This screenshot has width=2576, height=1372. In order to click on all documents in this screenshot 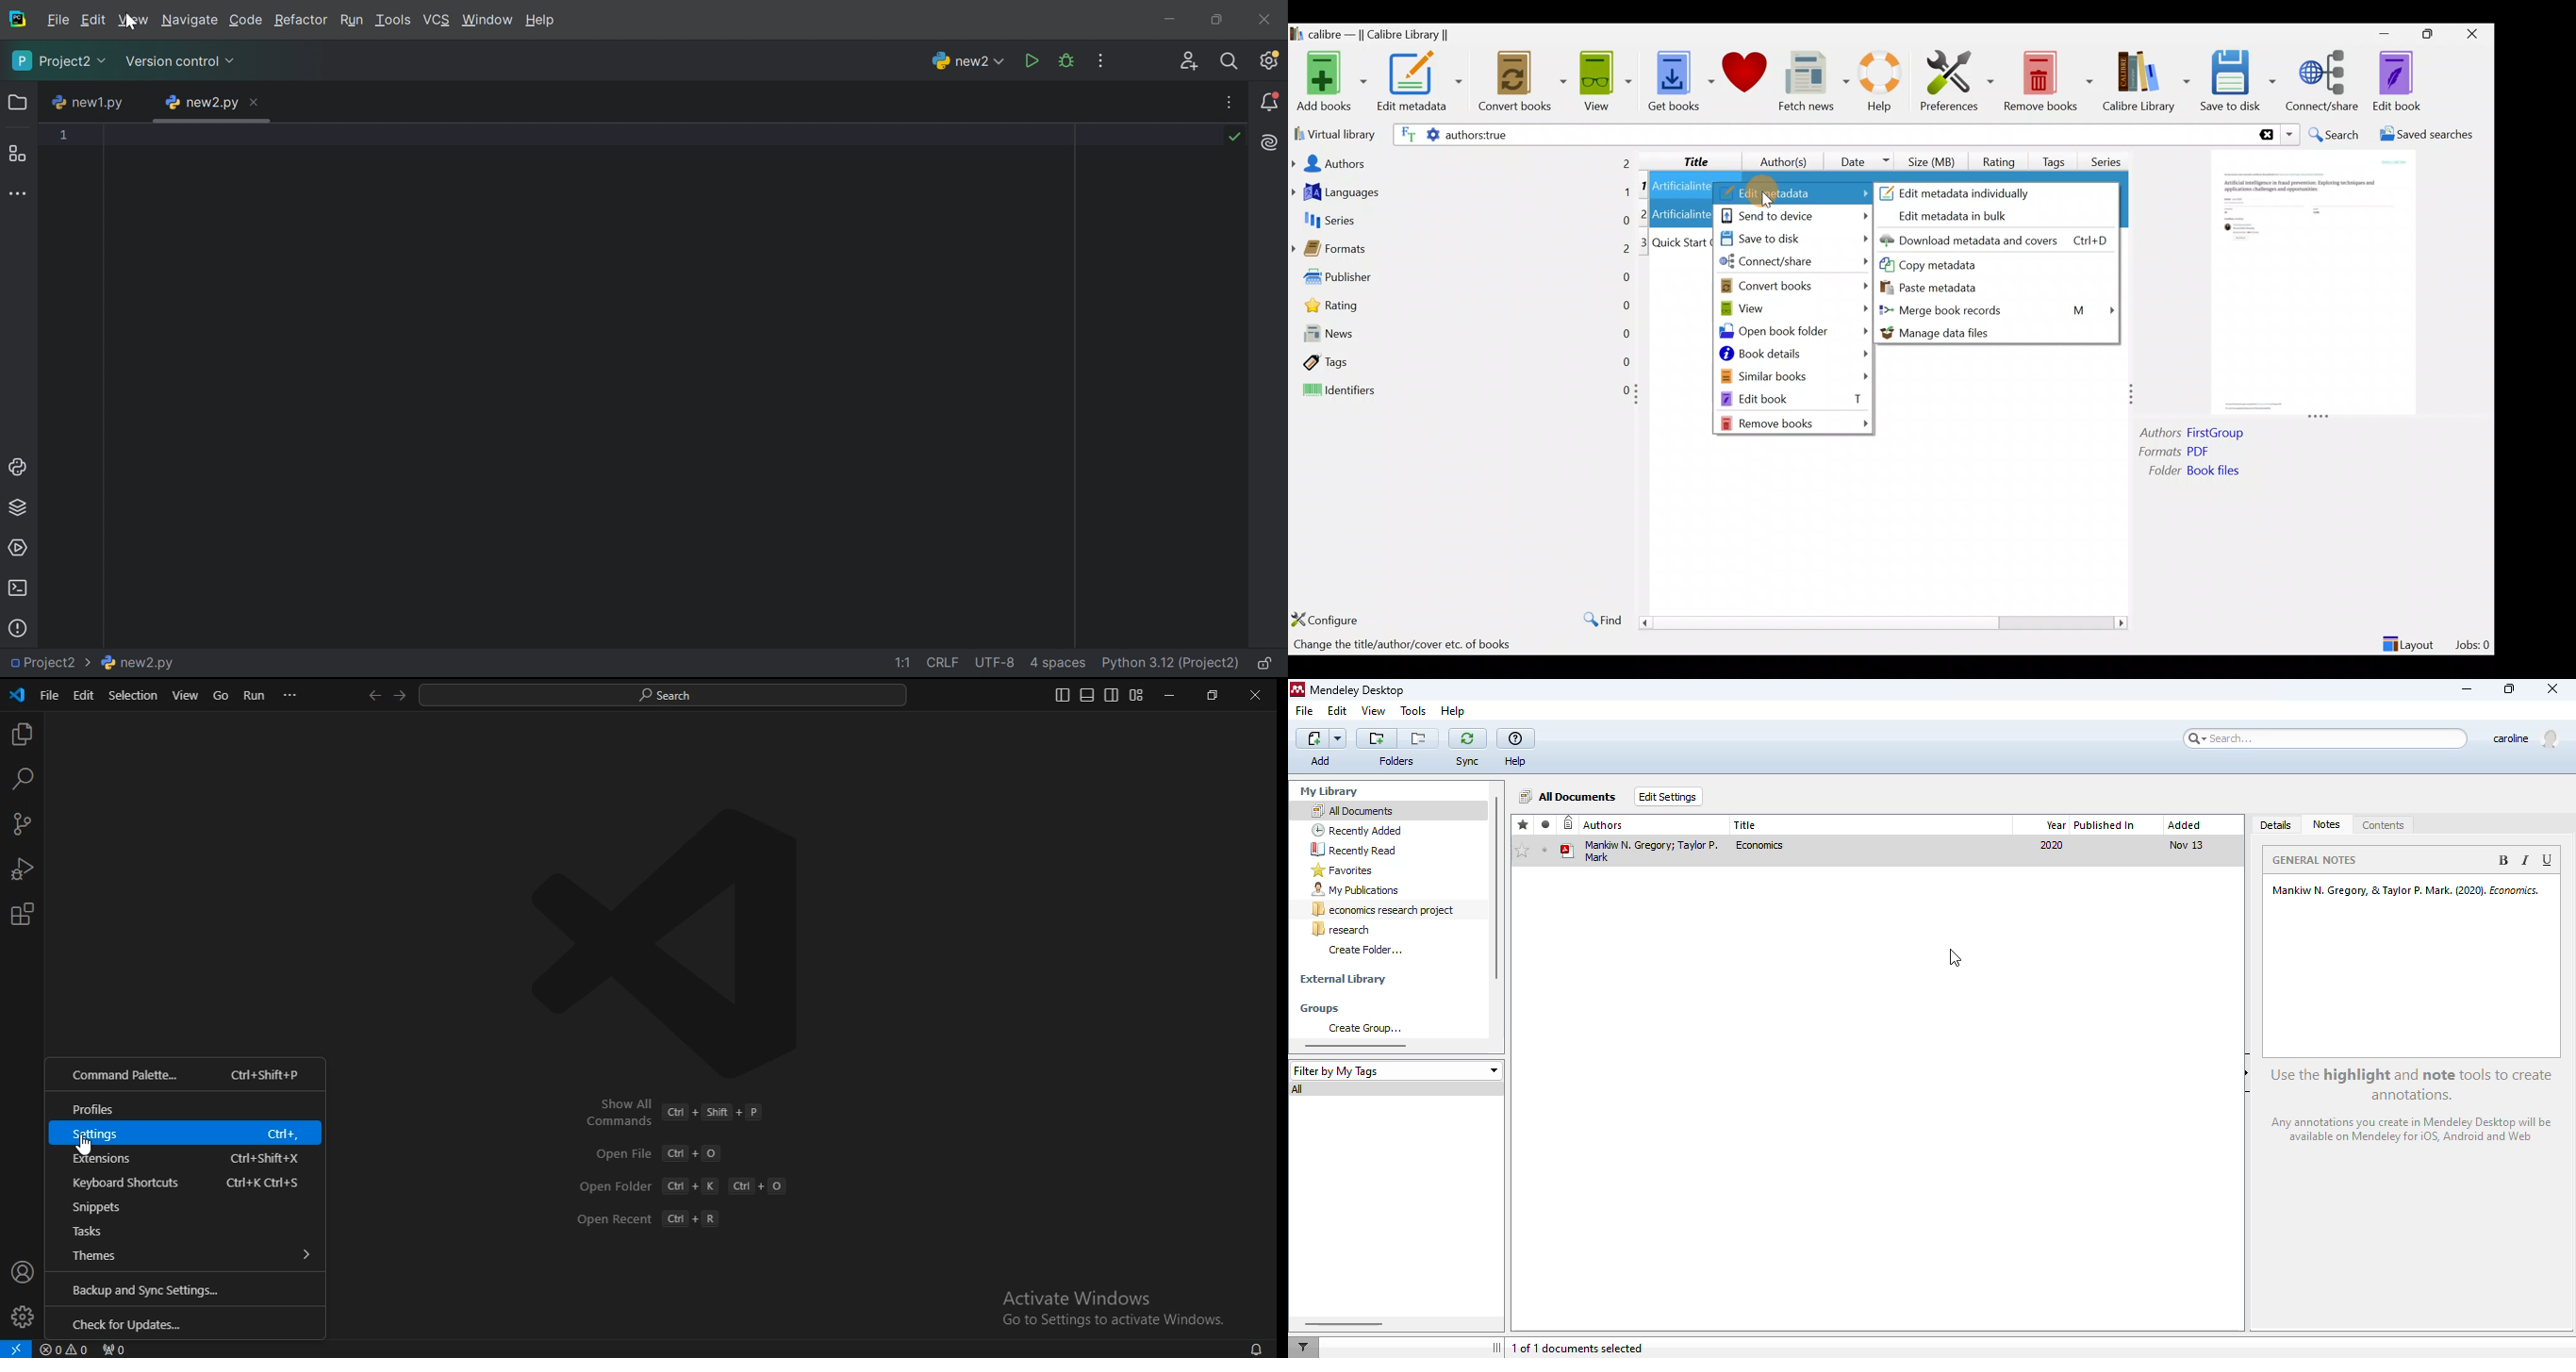, I will do `click(1351, 810)`.